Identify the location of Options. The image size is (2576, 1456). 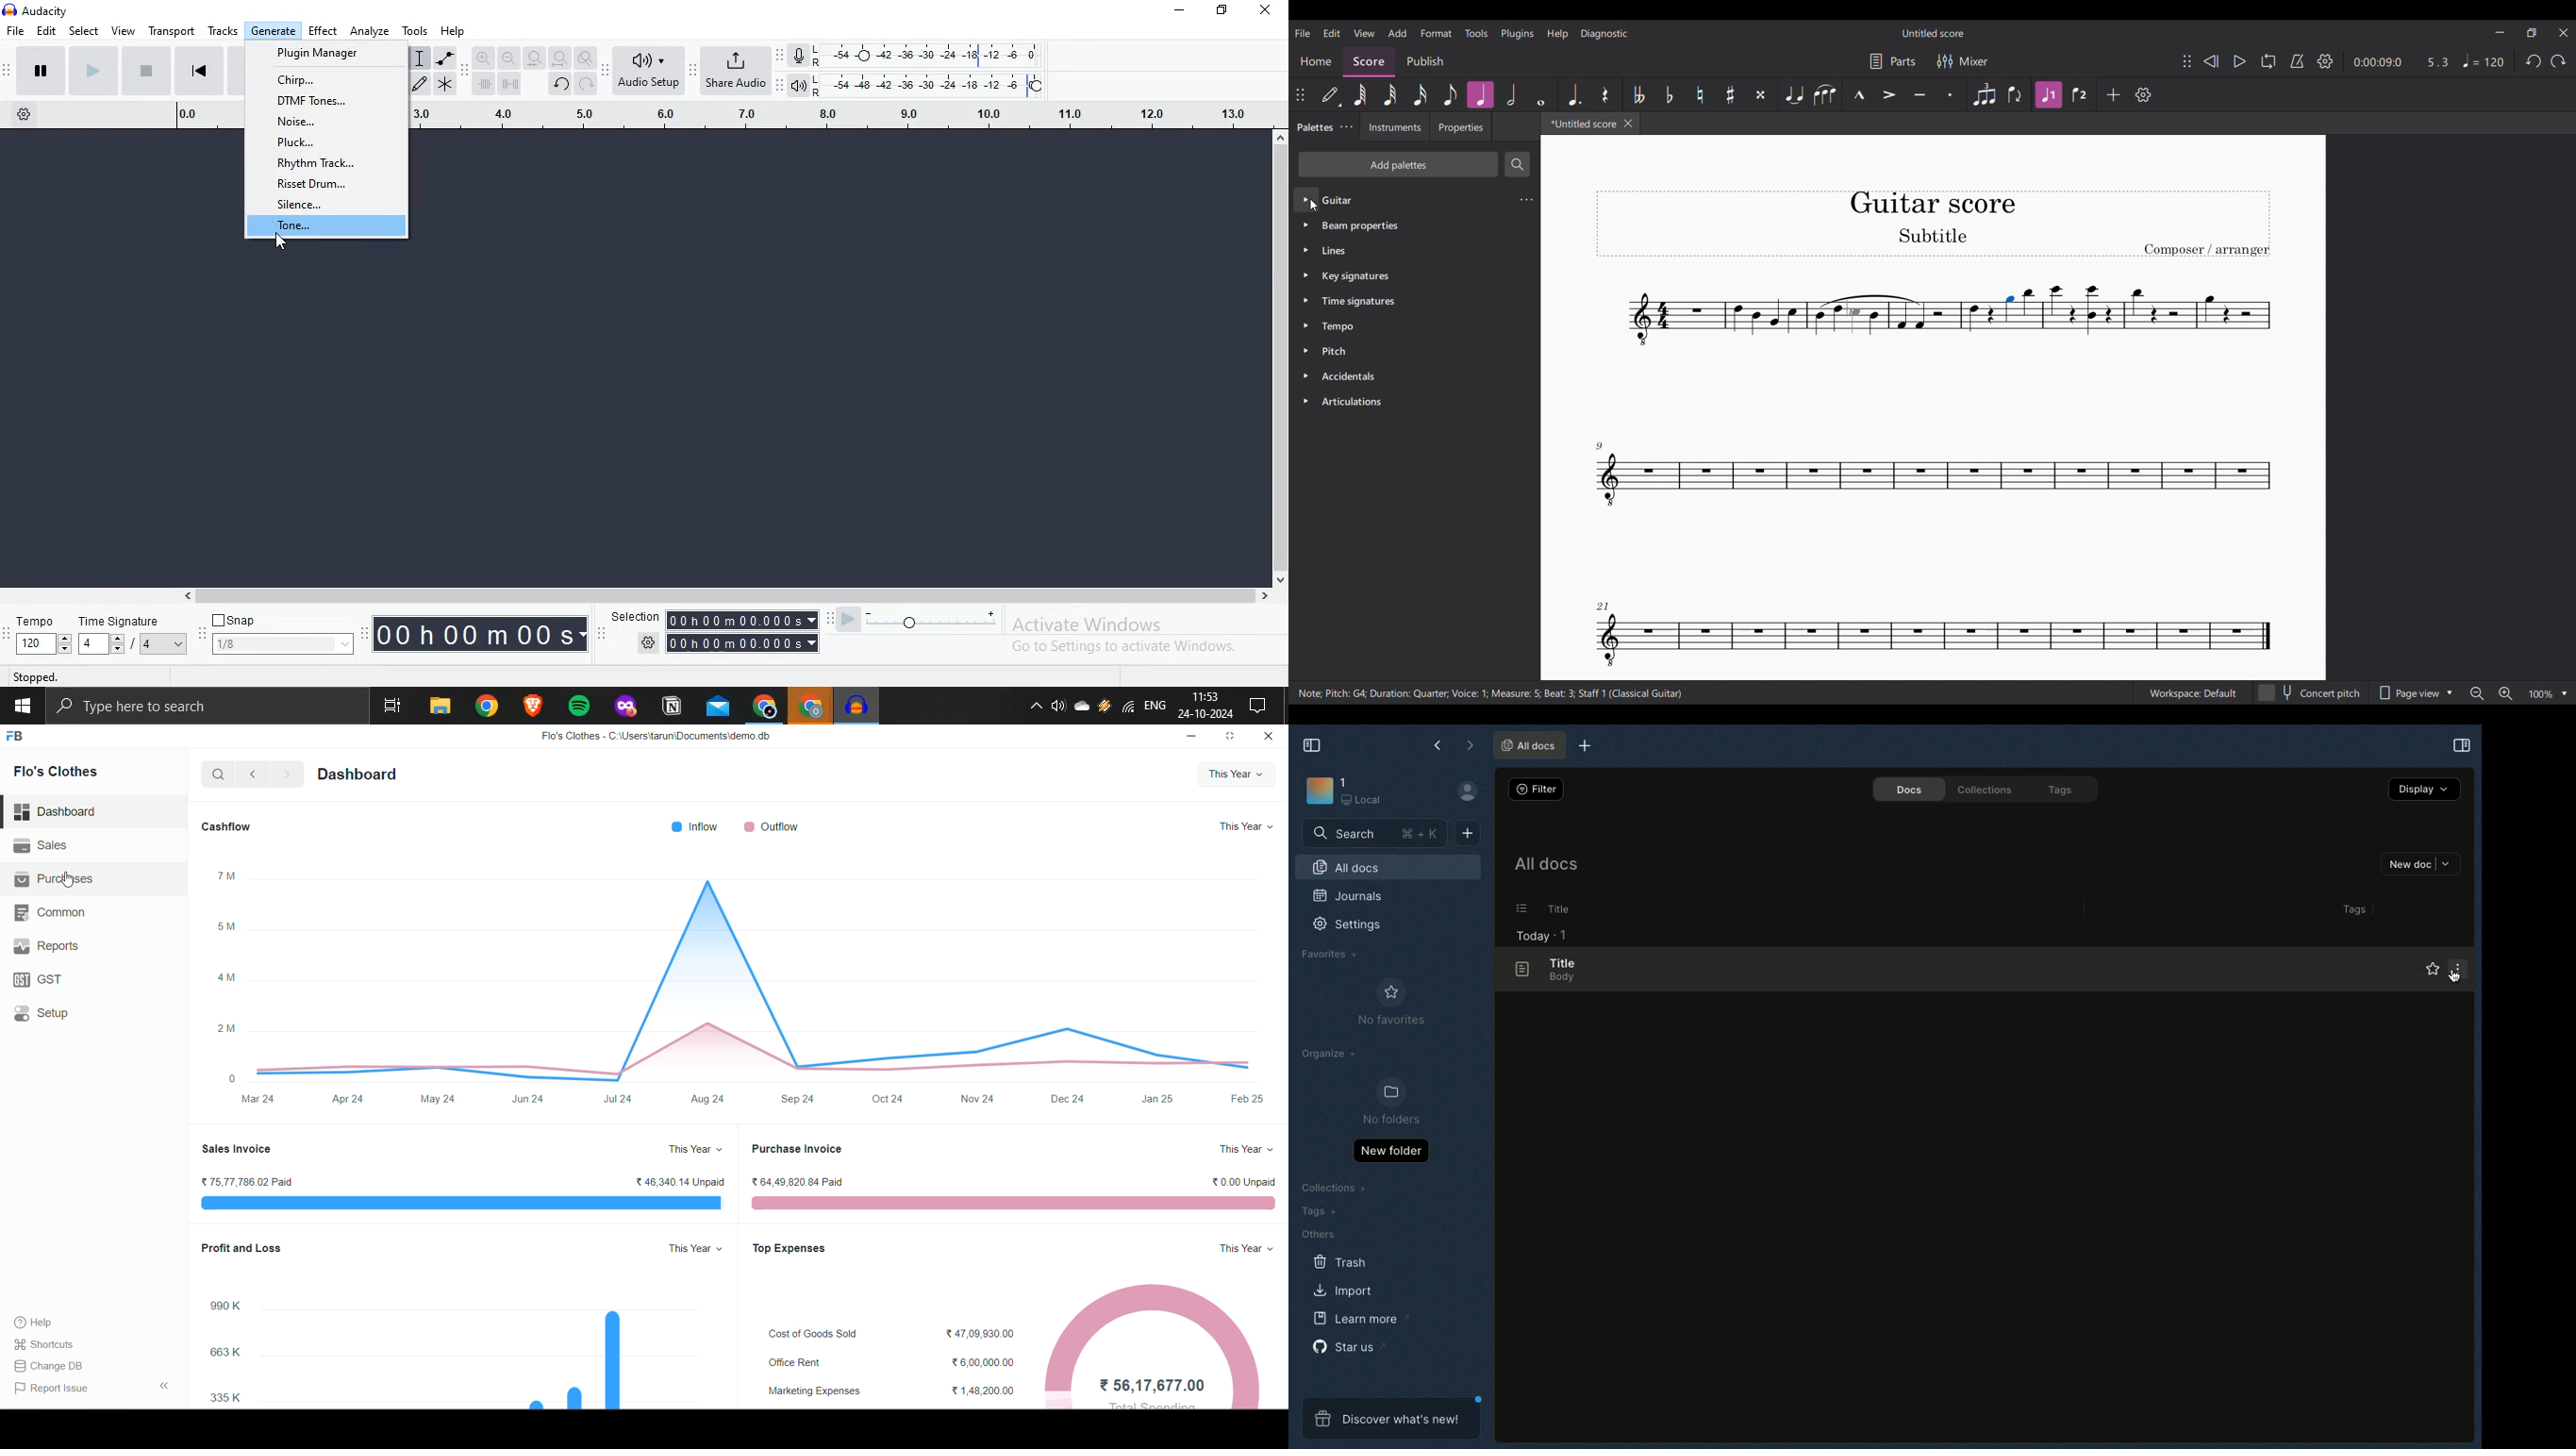
(2455, 968).